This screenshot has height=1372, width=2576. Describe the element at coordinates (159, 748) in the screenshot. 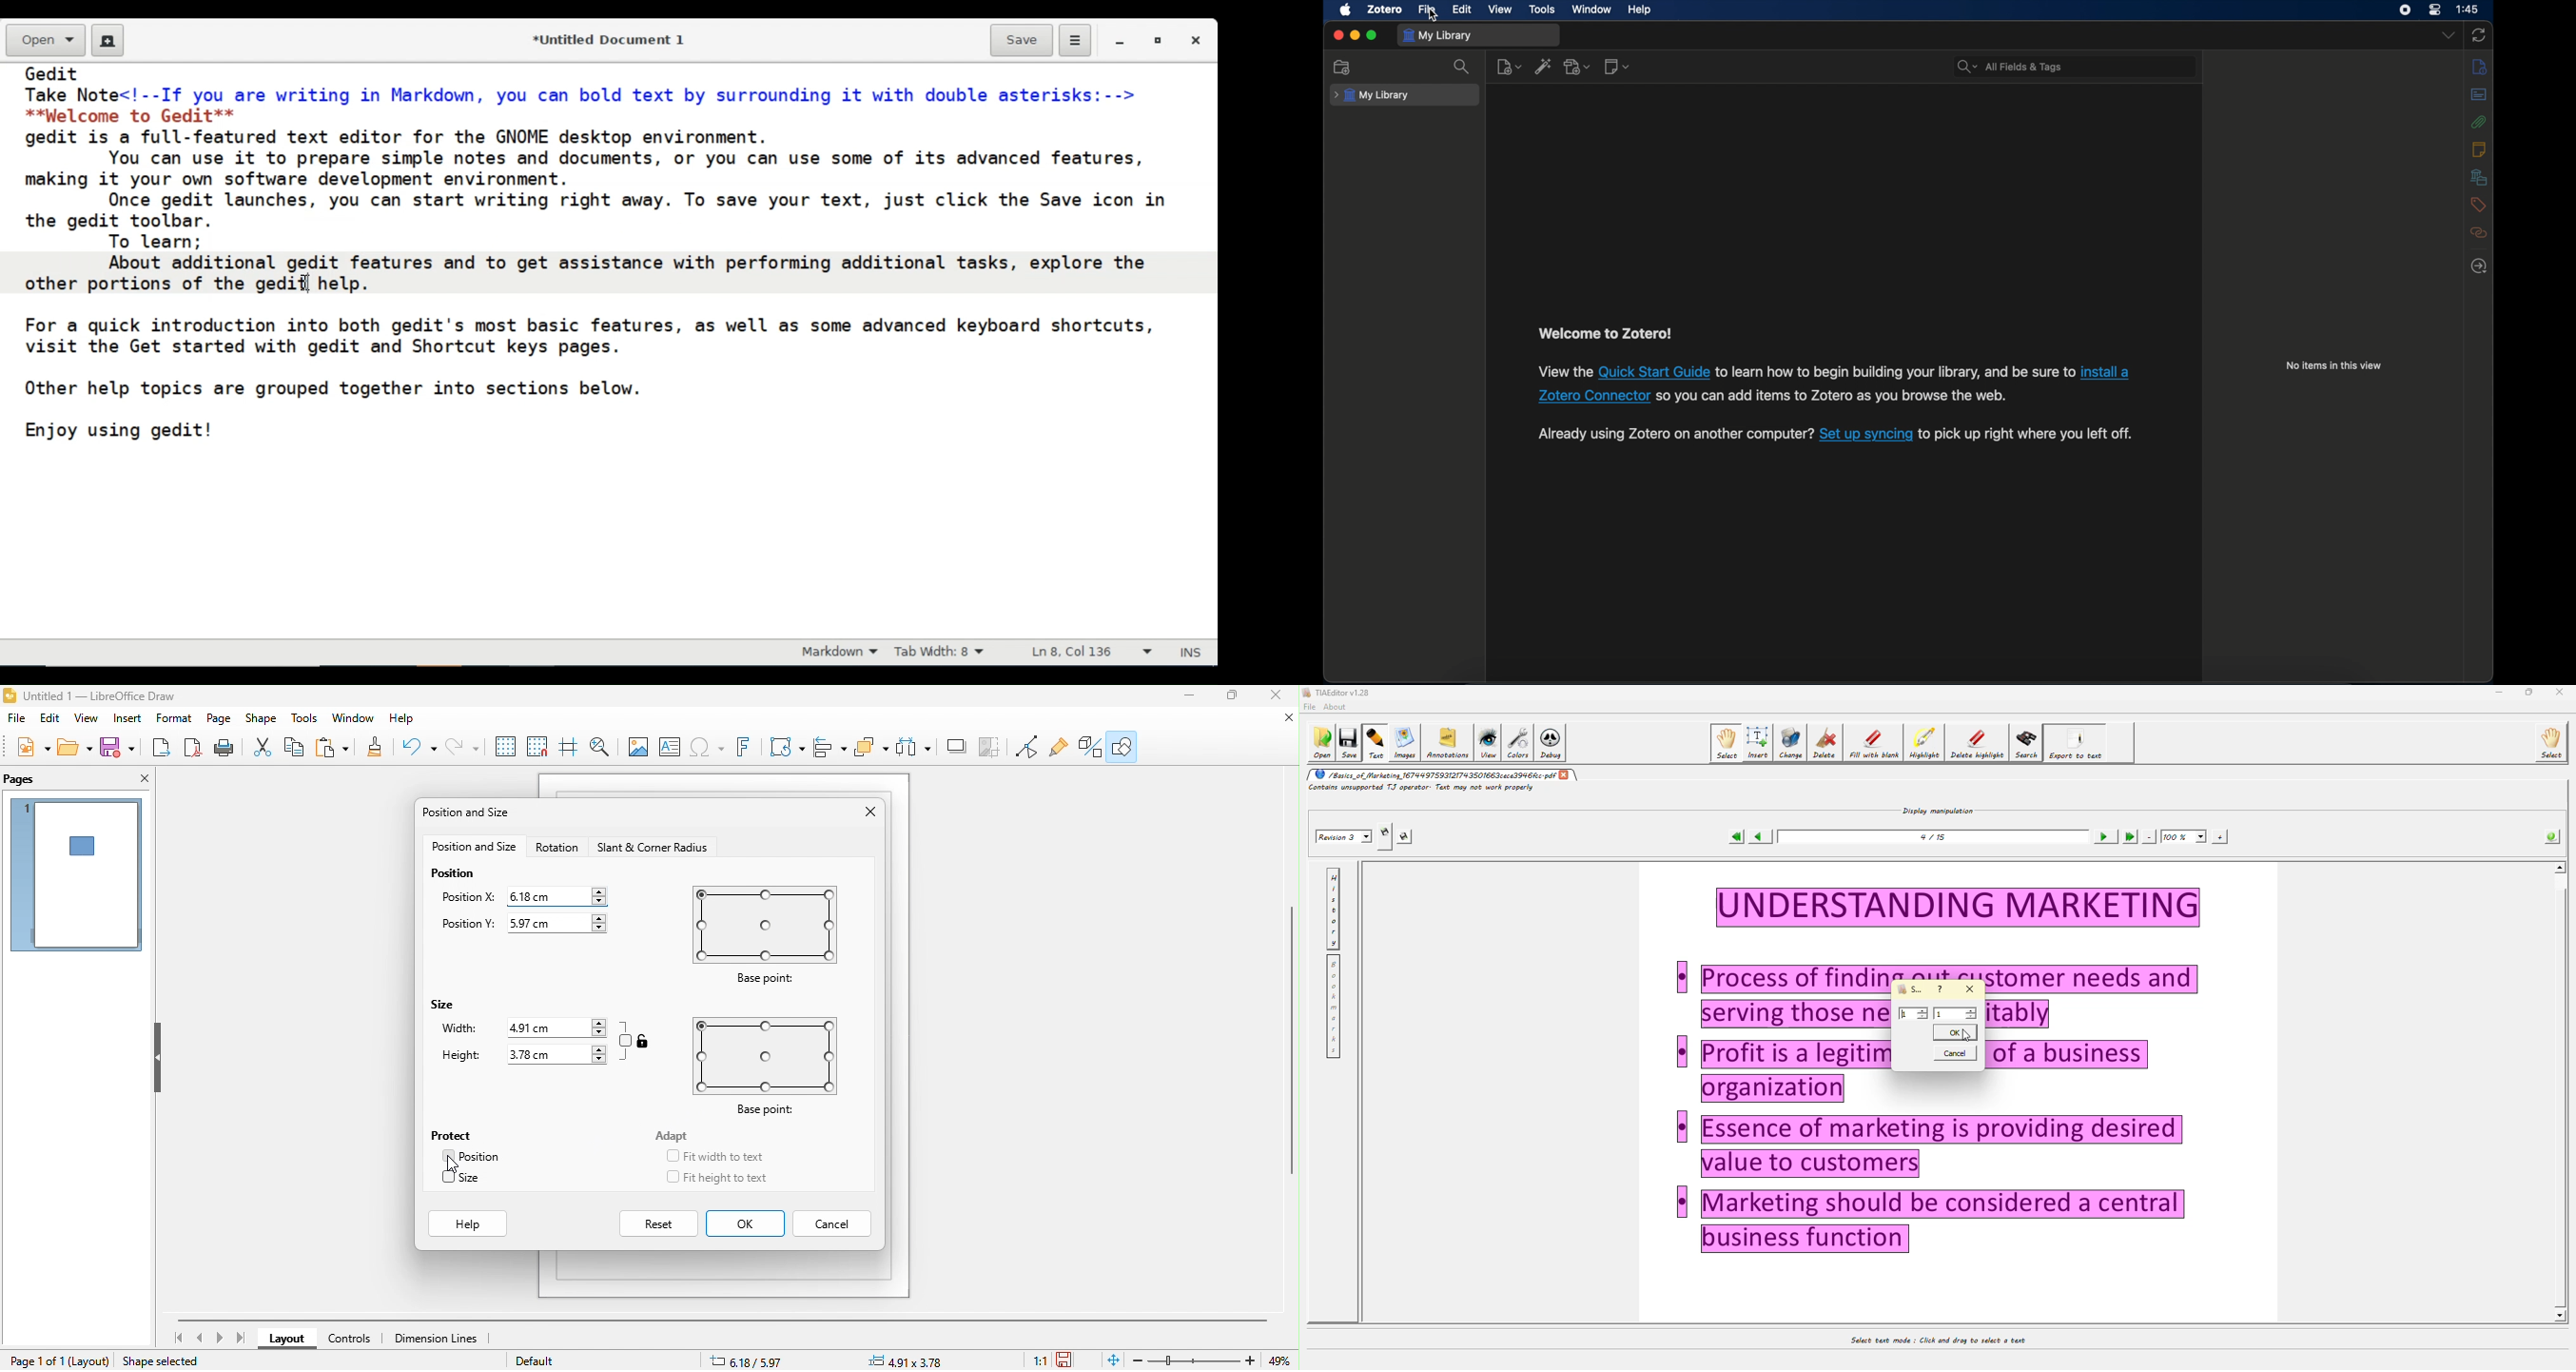

I see `export` at that location.